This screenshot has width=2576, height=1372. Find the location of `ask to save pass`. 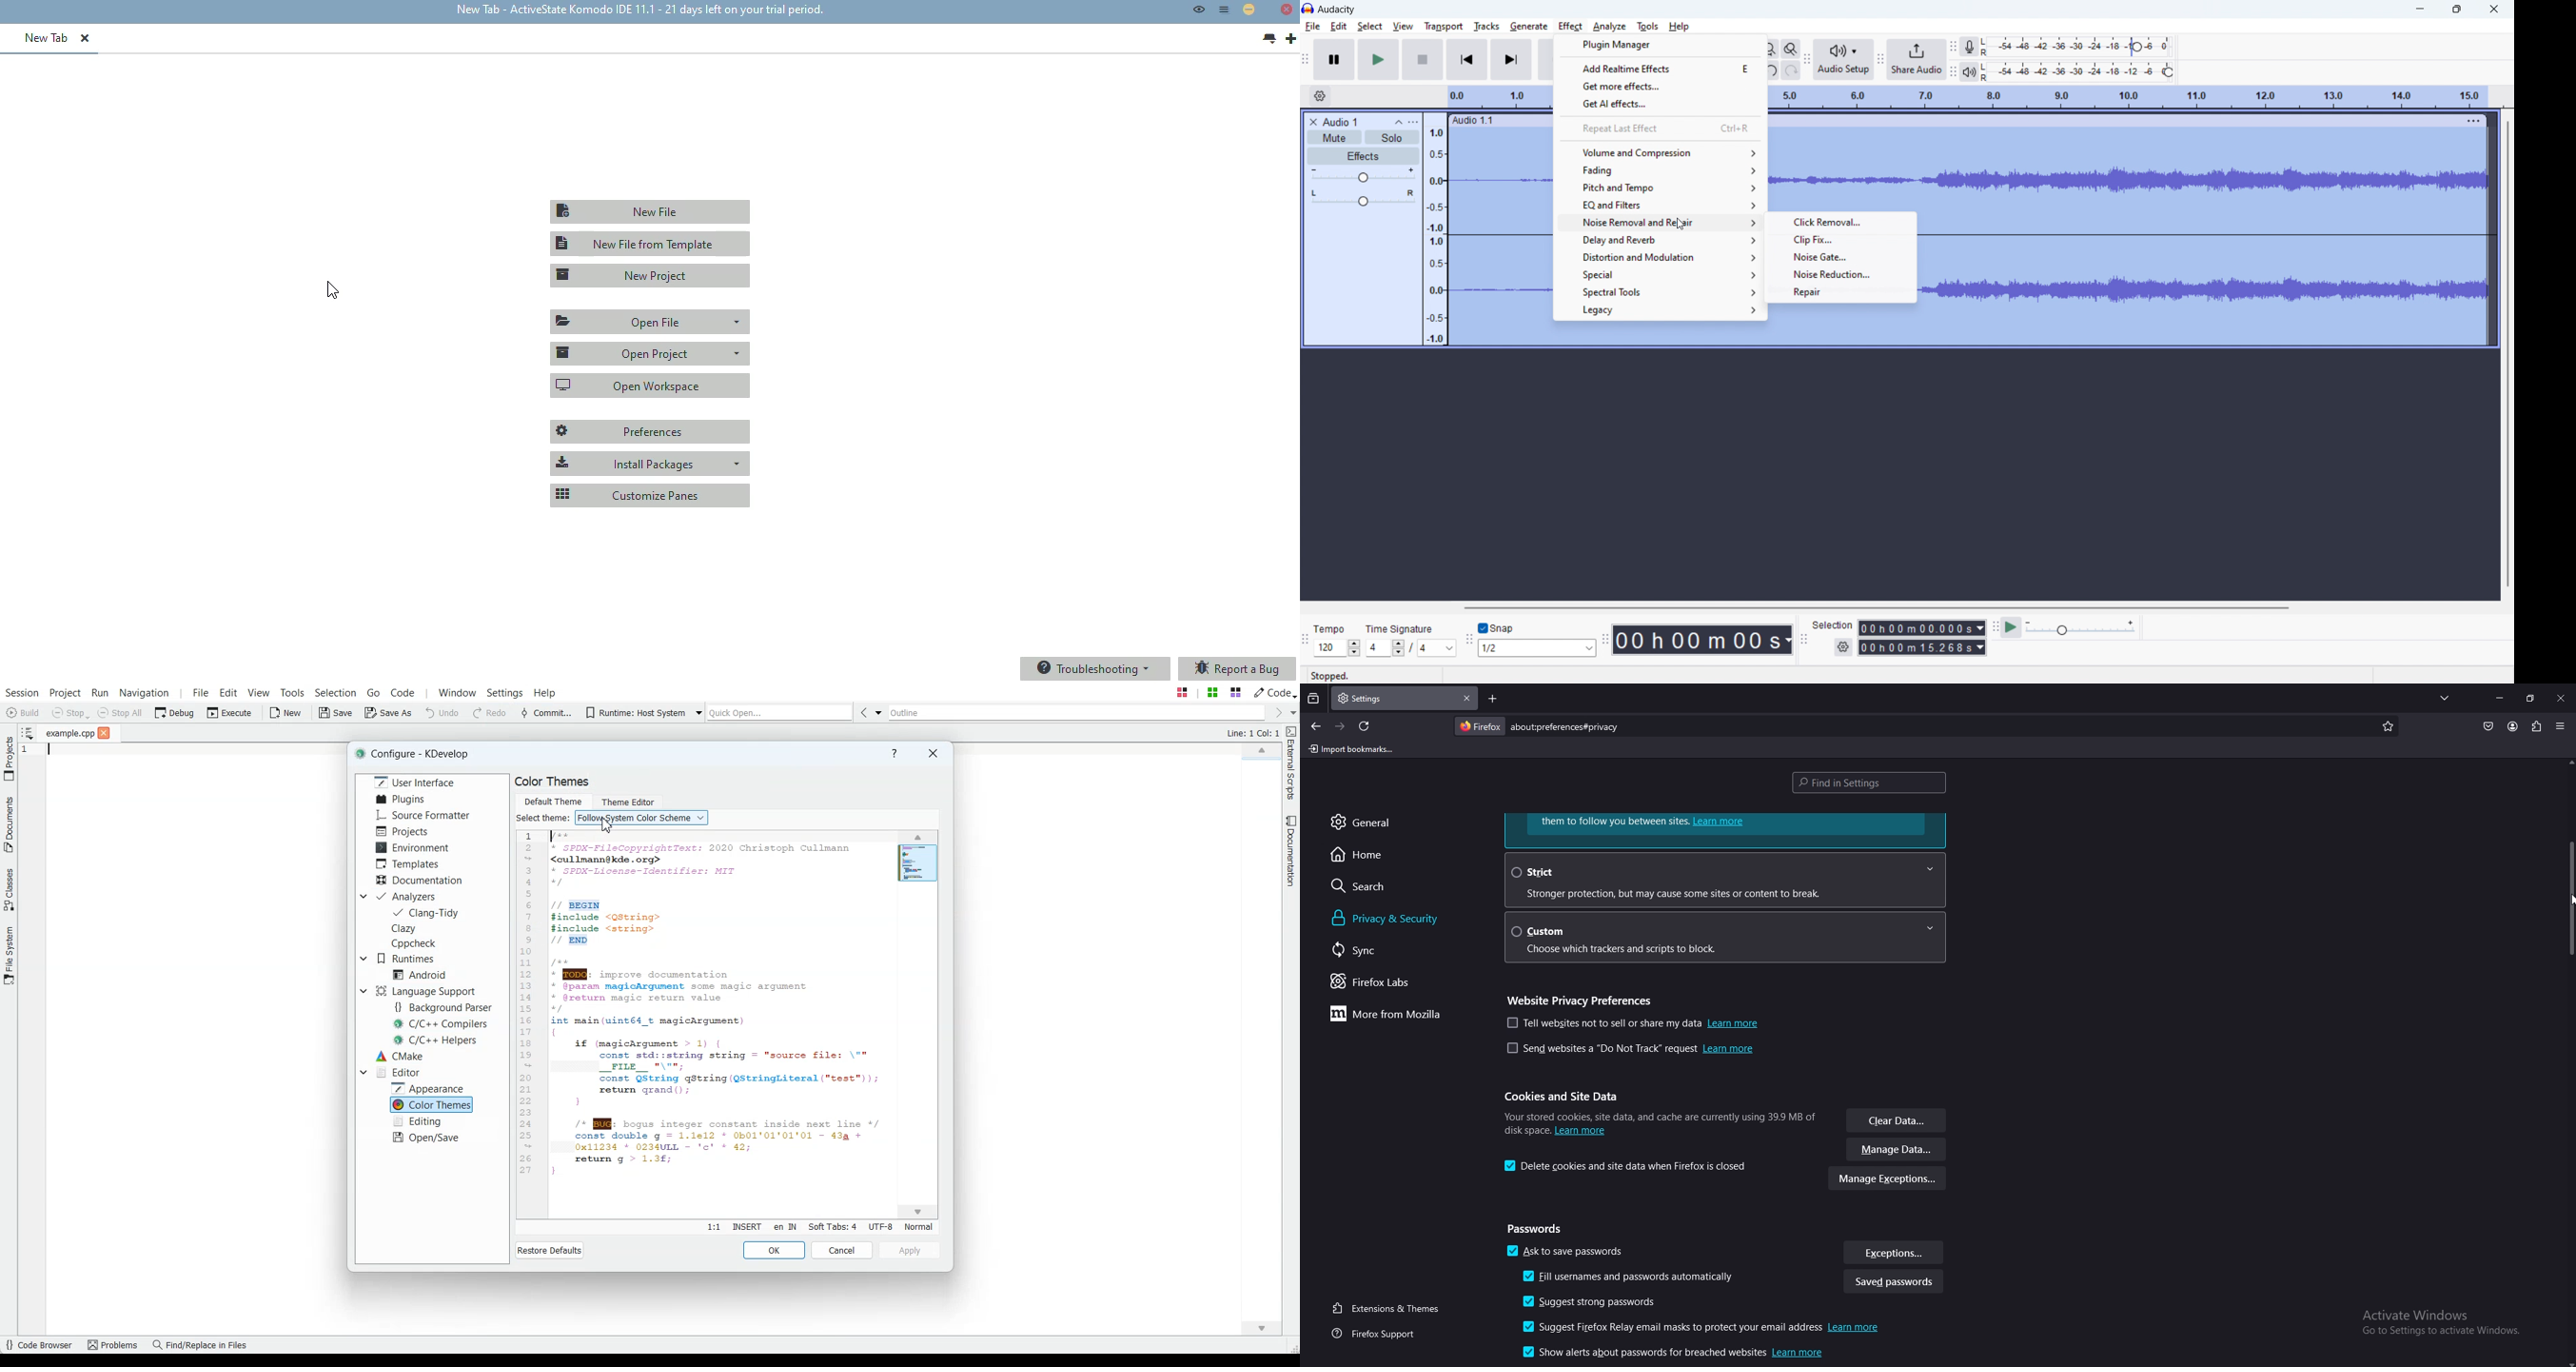

ask to save pass is located at coordinates (1567, 1253).